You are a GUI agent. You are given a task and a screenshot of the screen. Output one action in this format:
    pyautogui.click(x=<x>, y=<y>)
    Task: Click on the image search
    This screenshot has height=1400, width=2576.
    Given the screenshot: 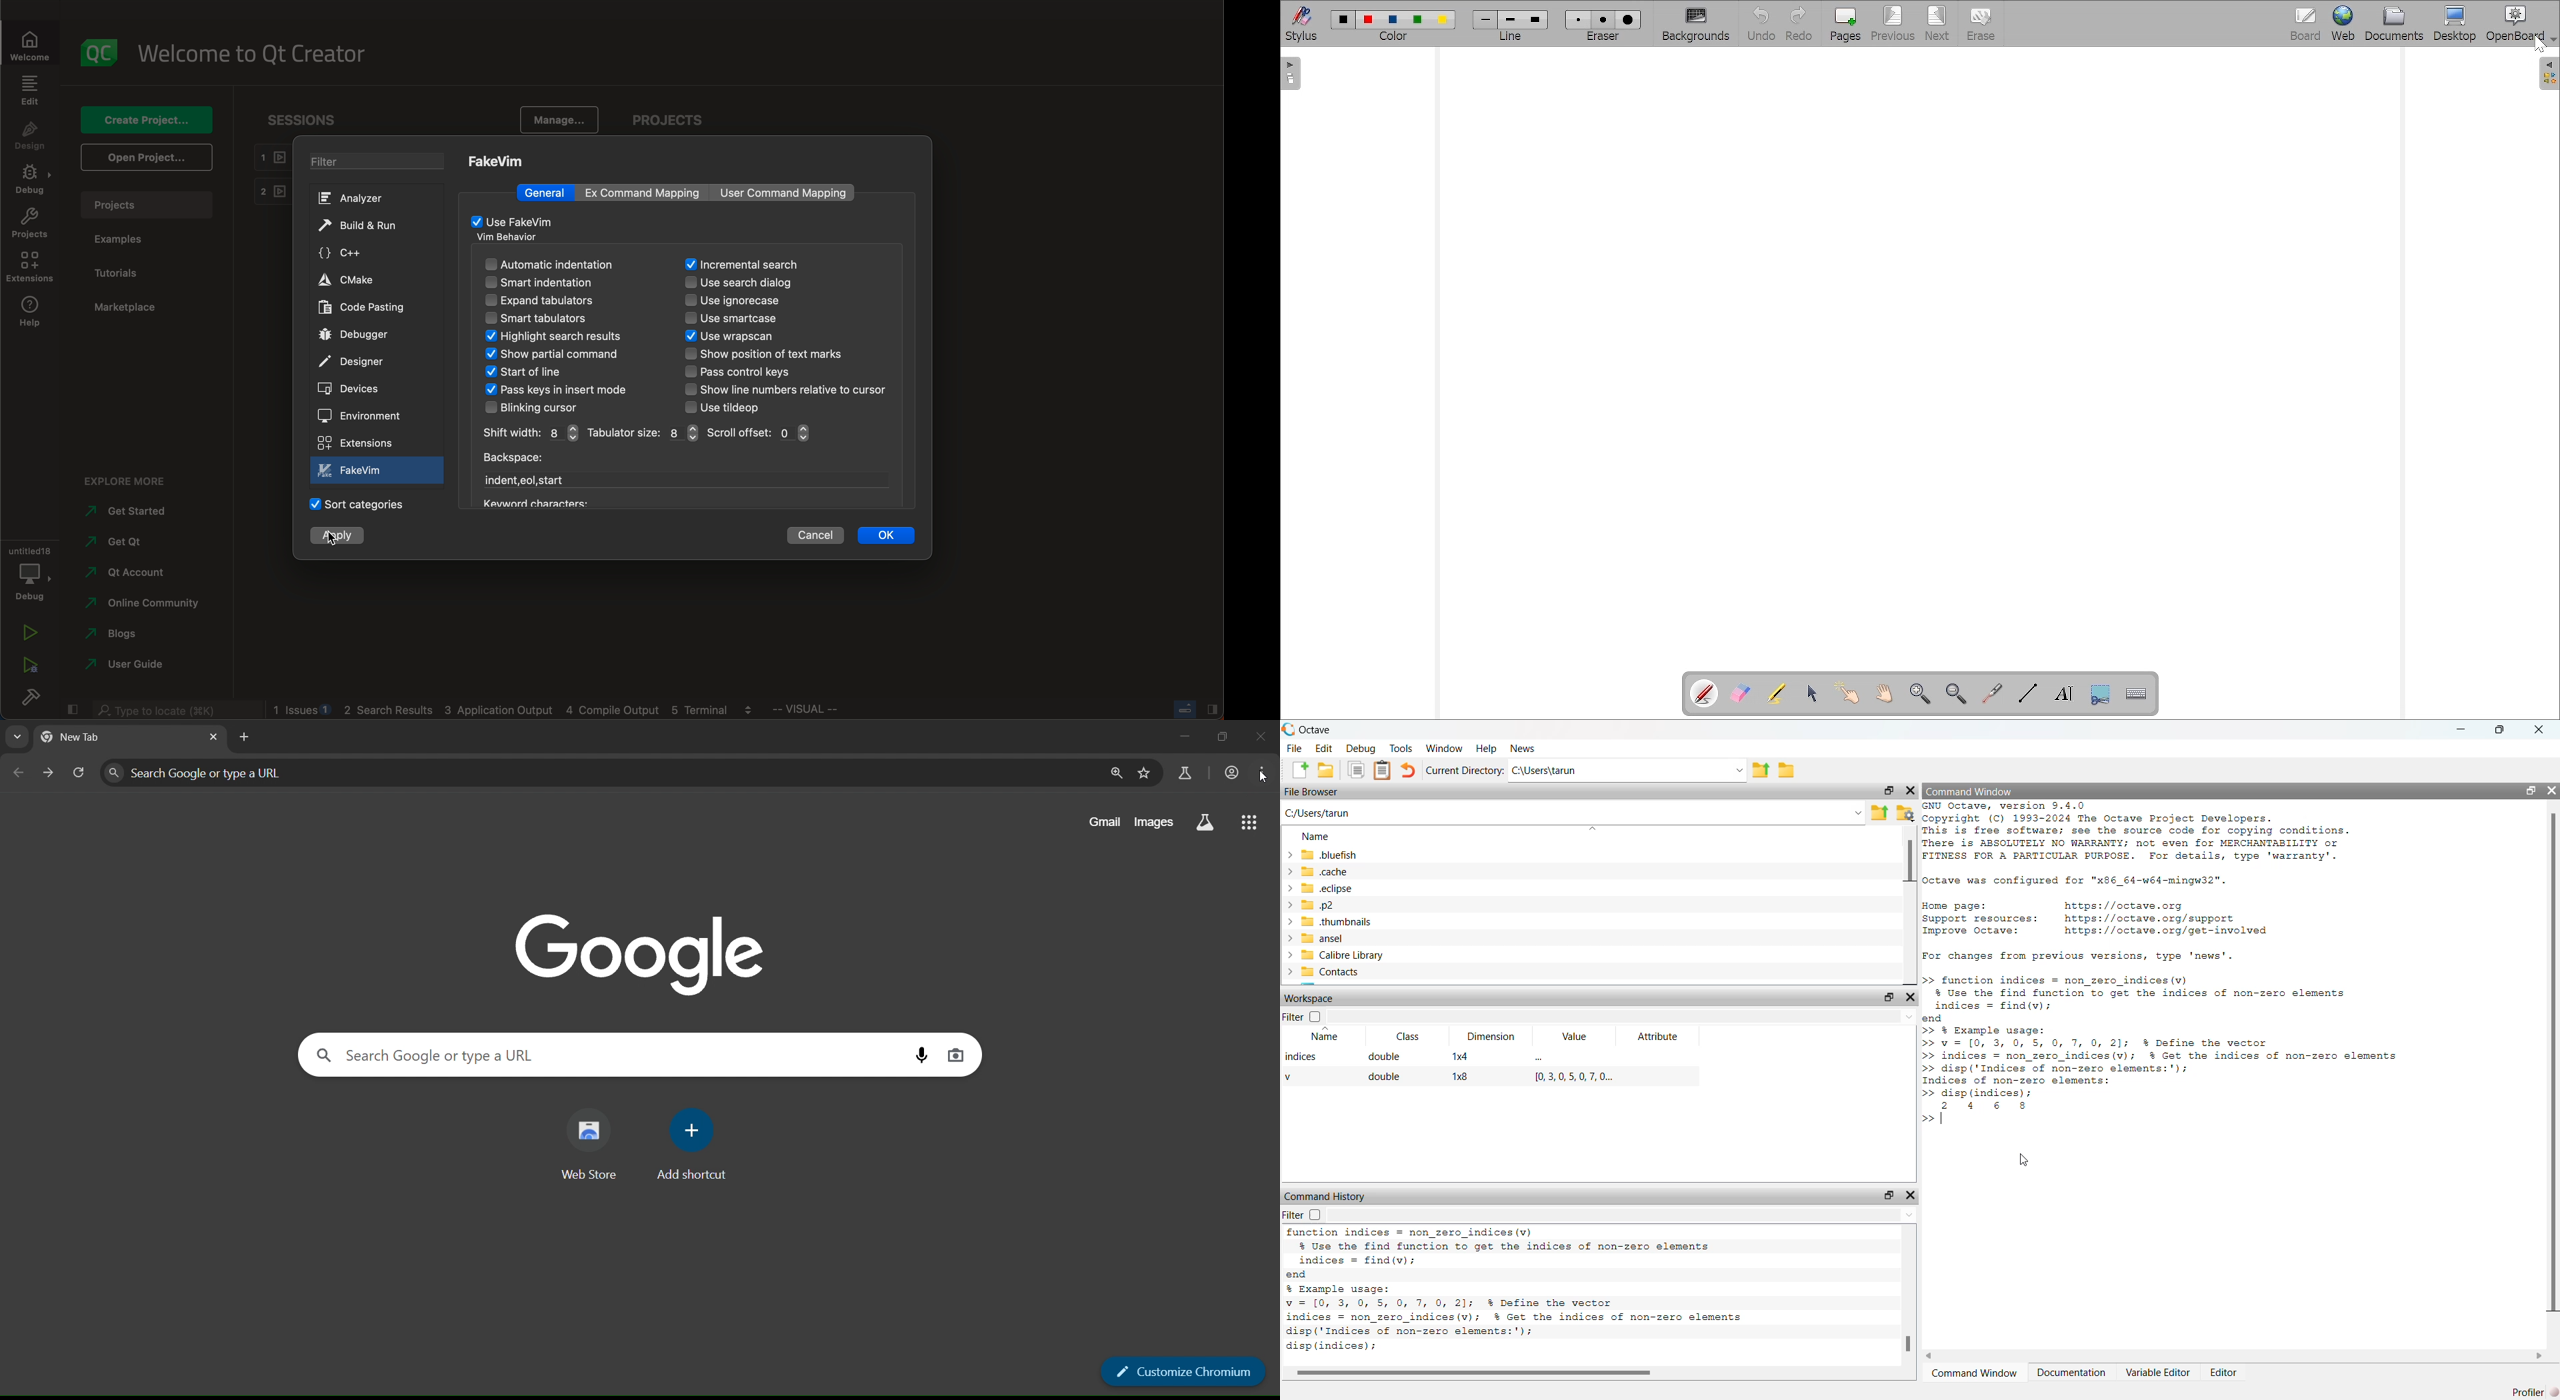 What is the action you would take?
    pyautogui.click(x=957, y=1055)
    